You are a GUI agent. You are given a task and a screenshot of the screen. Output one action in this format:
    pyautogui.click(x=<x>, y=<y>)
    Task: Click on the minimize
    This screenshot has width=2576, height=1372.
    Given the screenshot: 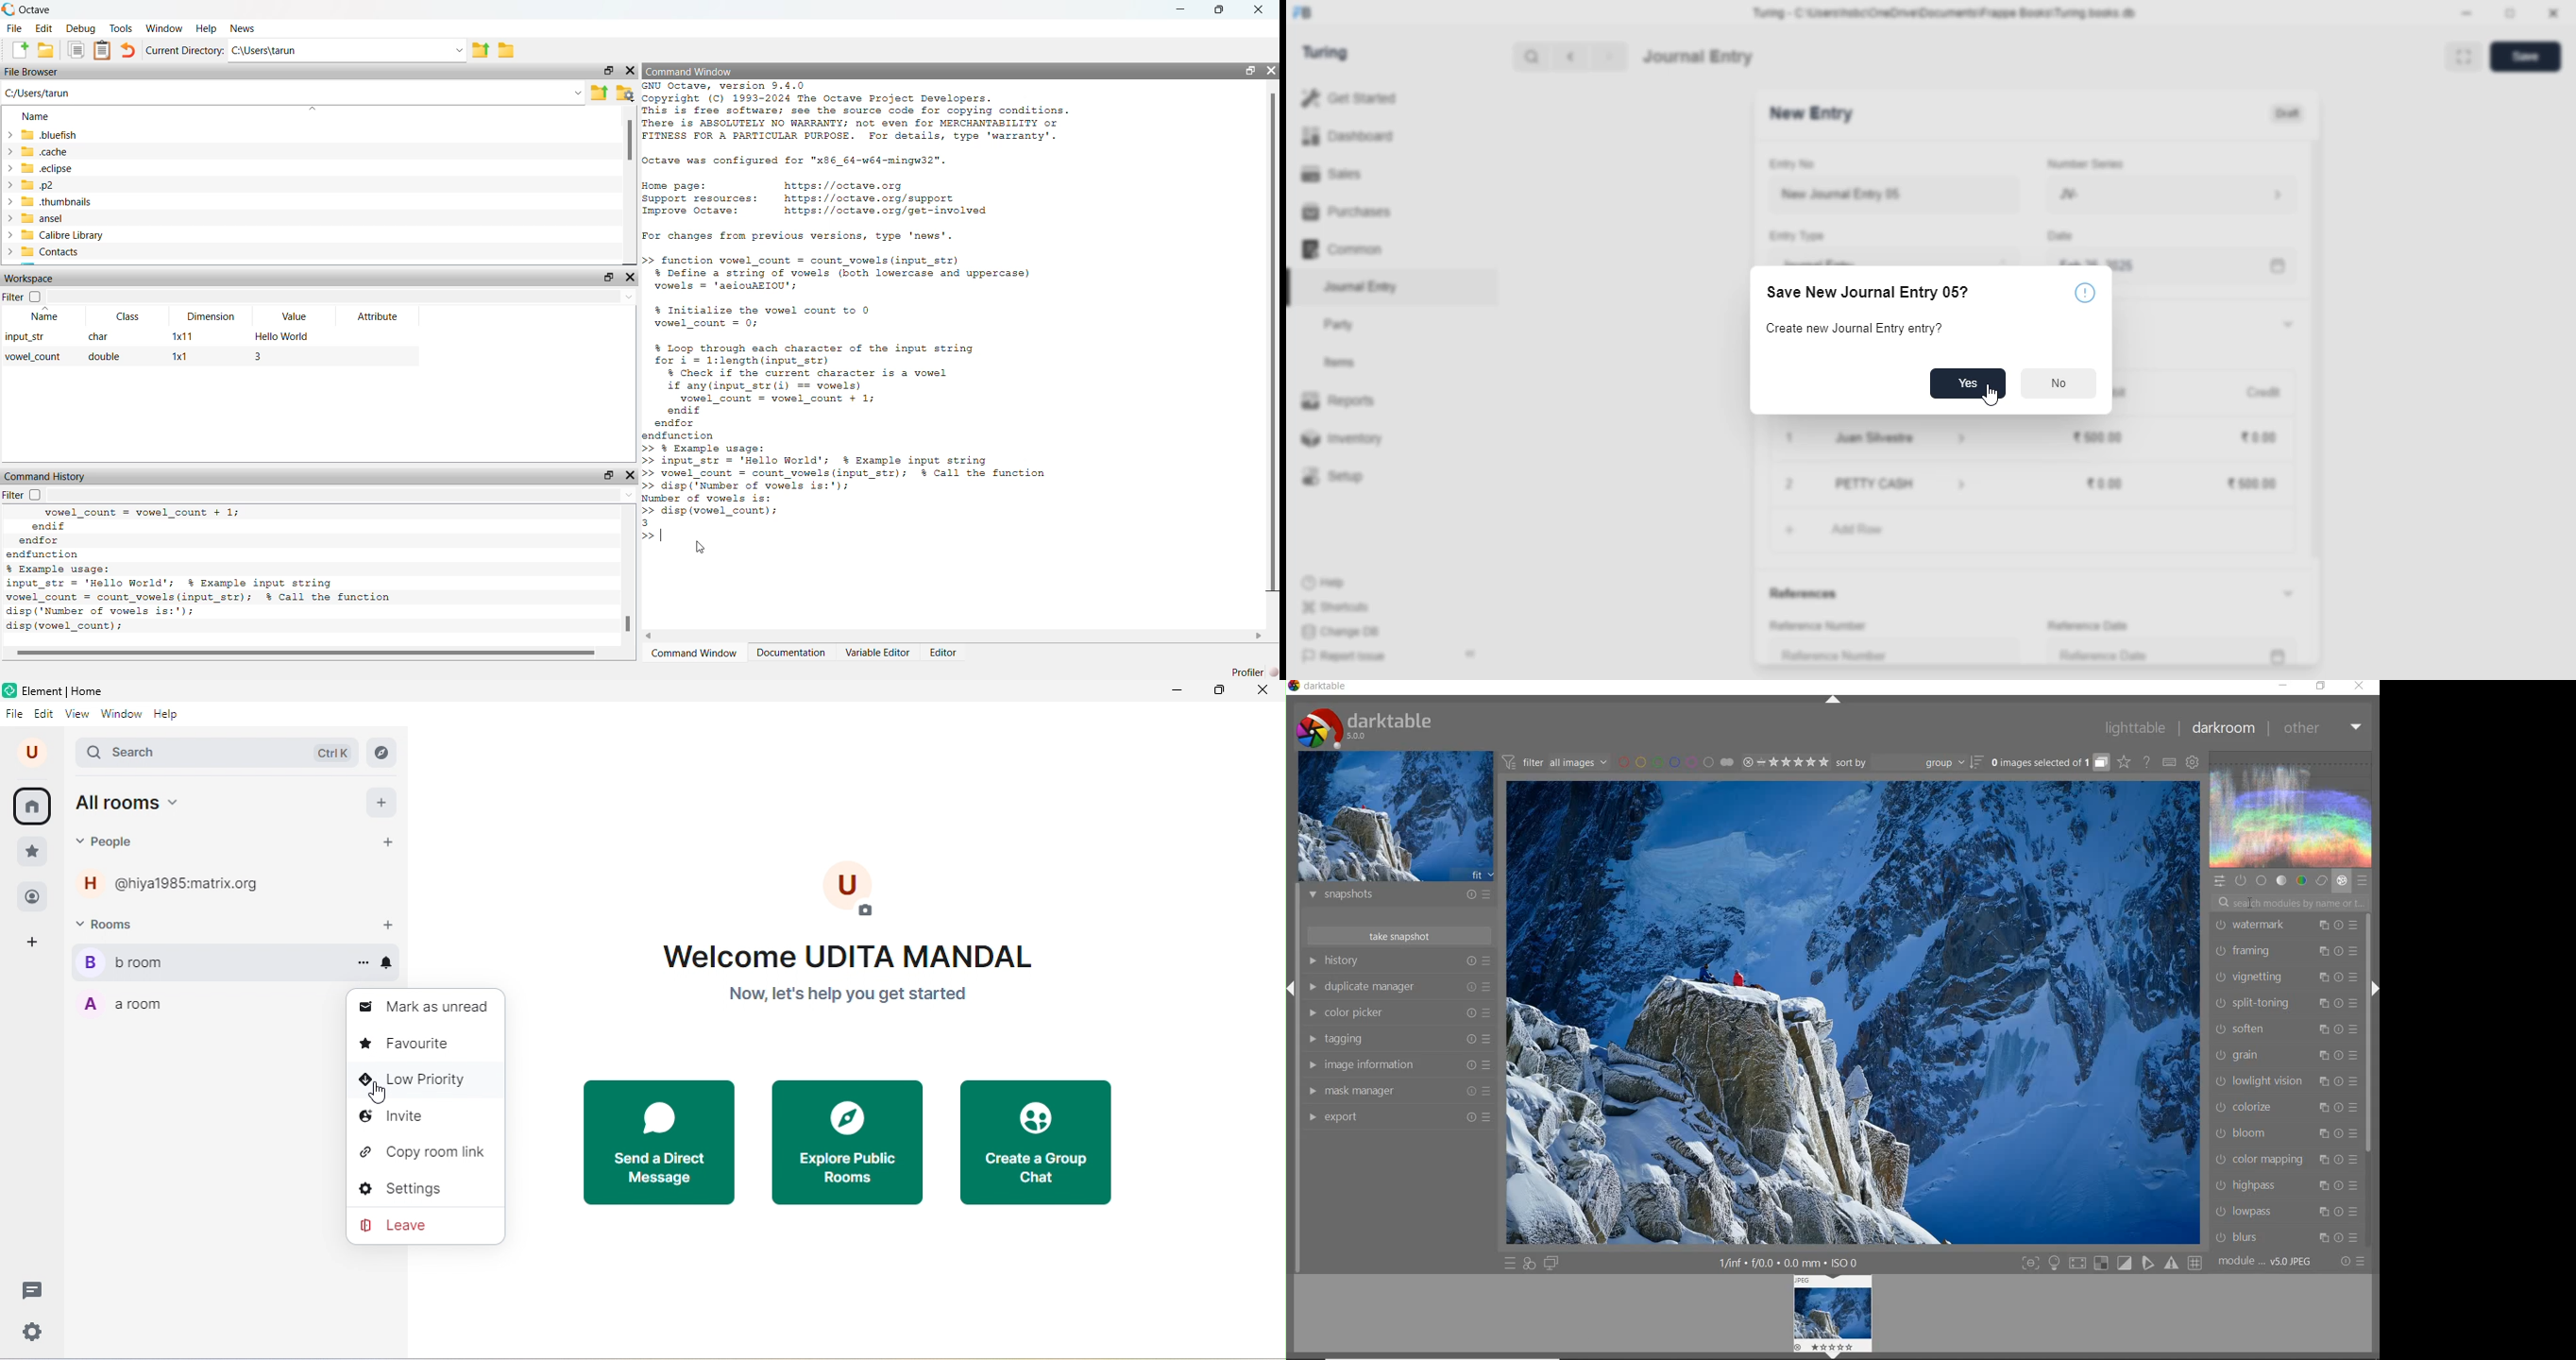 What is the action you would take?
    pyautogui.click(x=2467, y=13)
    